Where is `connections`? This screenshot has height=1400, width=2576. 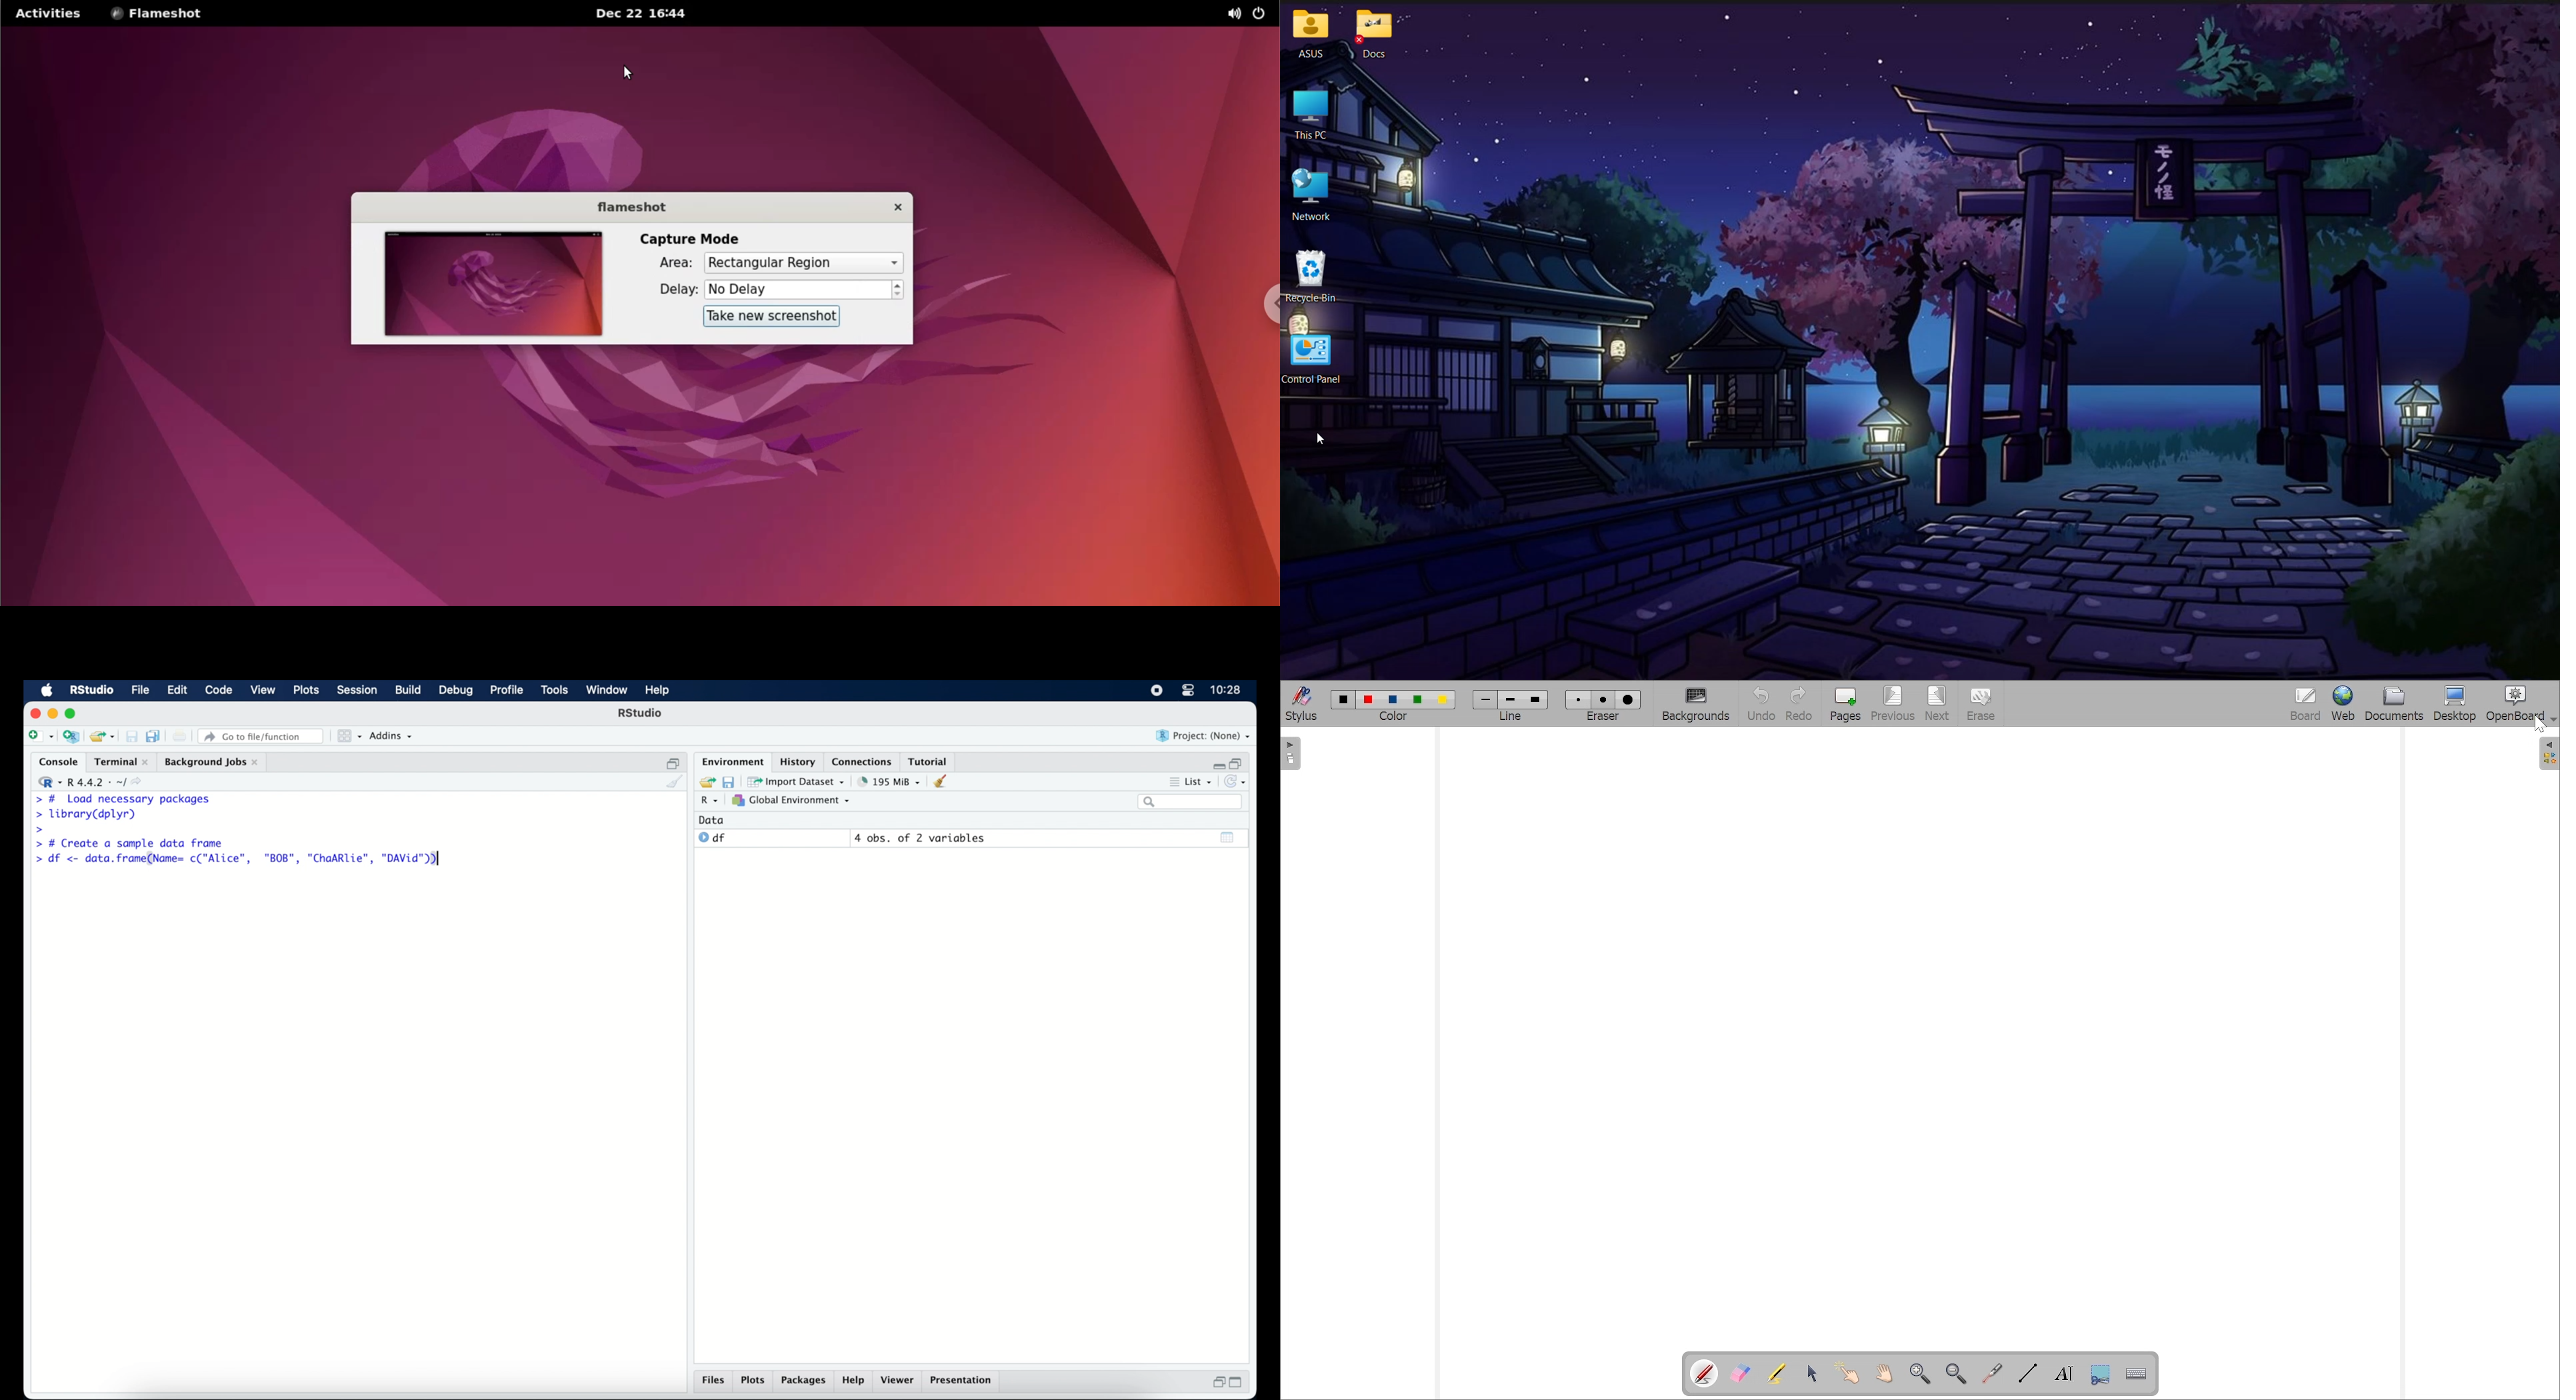 connections is located at coordinates (863, 761).